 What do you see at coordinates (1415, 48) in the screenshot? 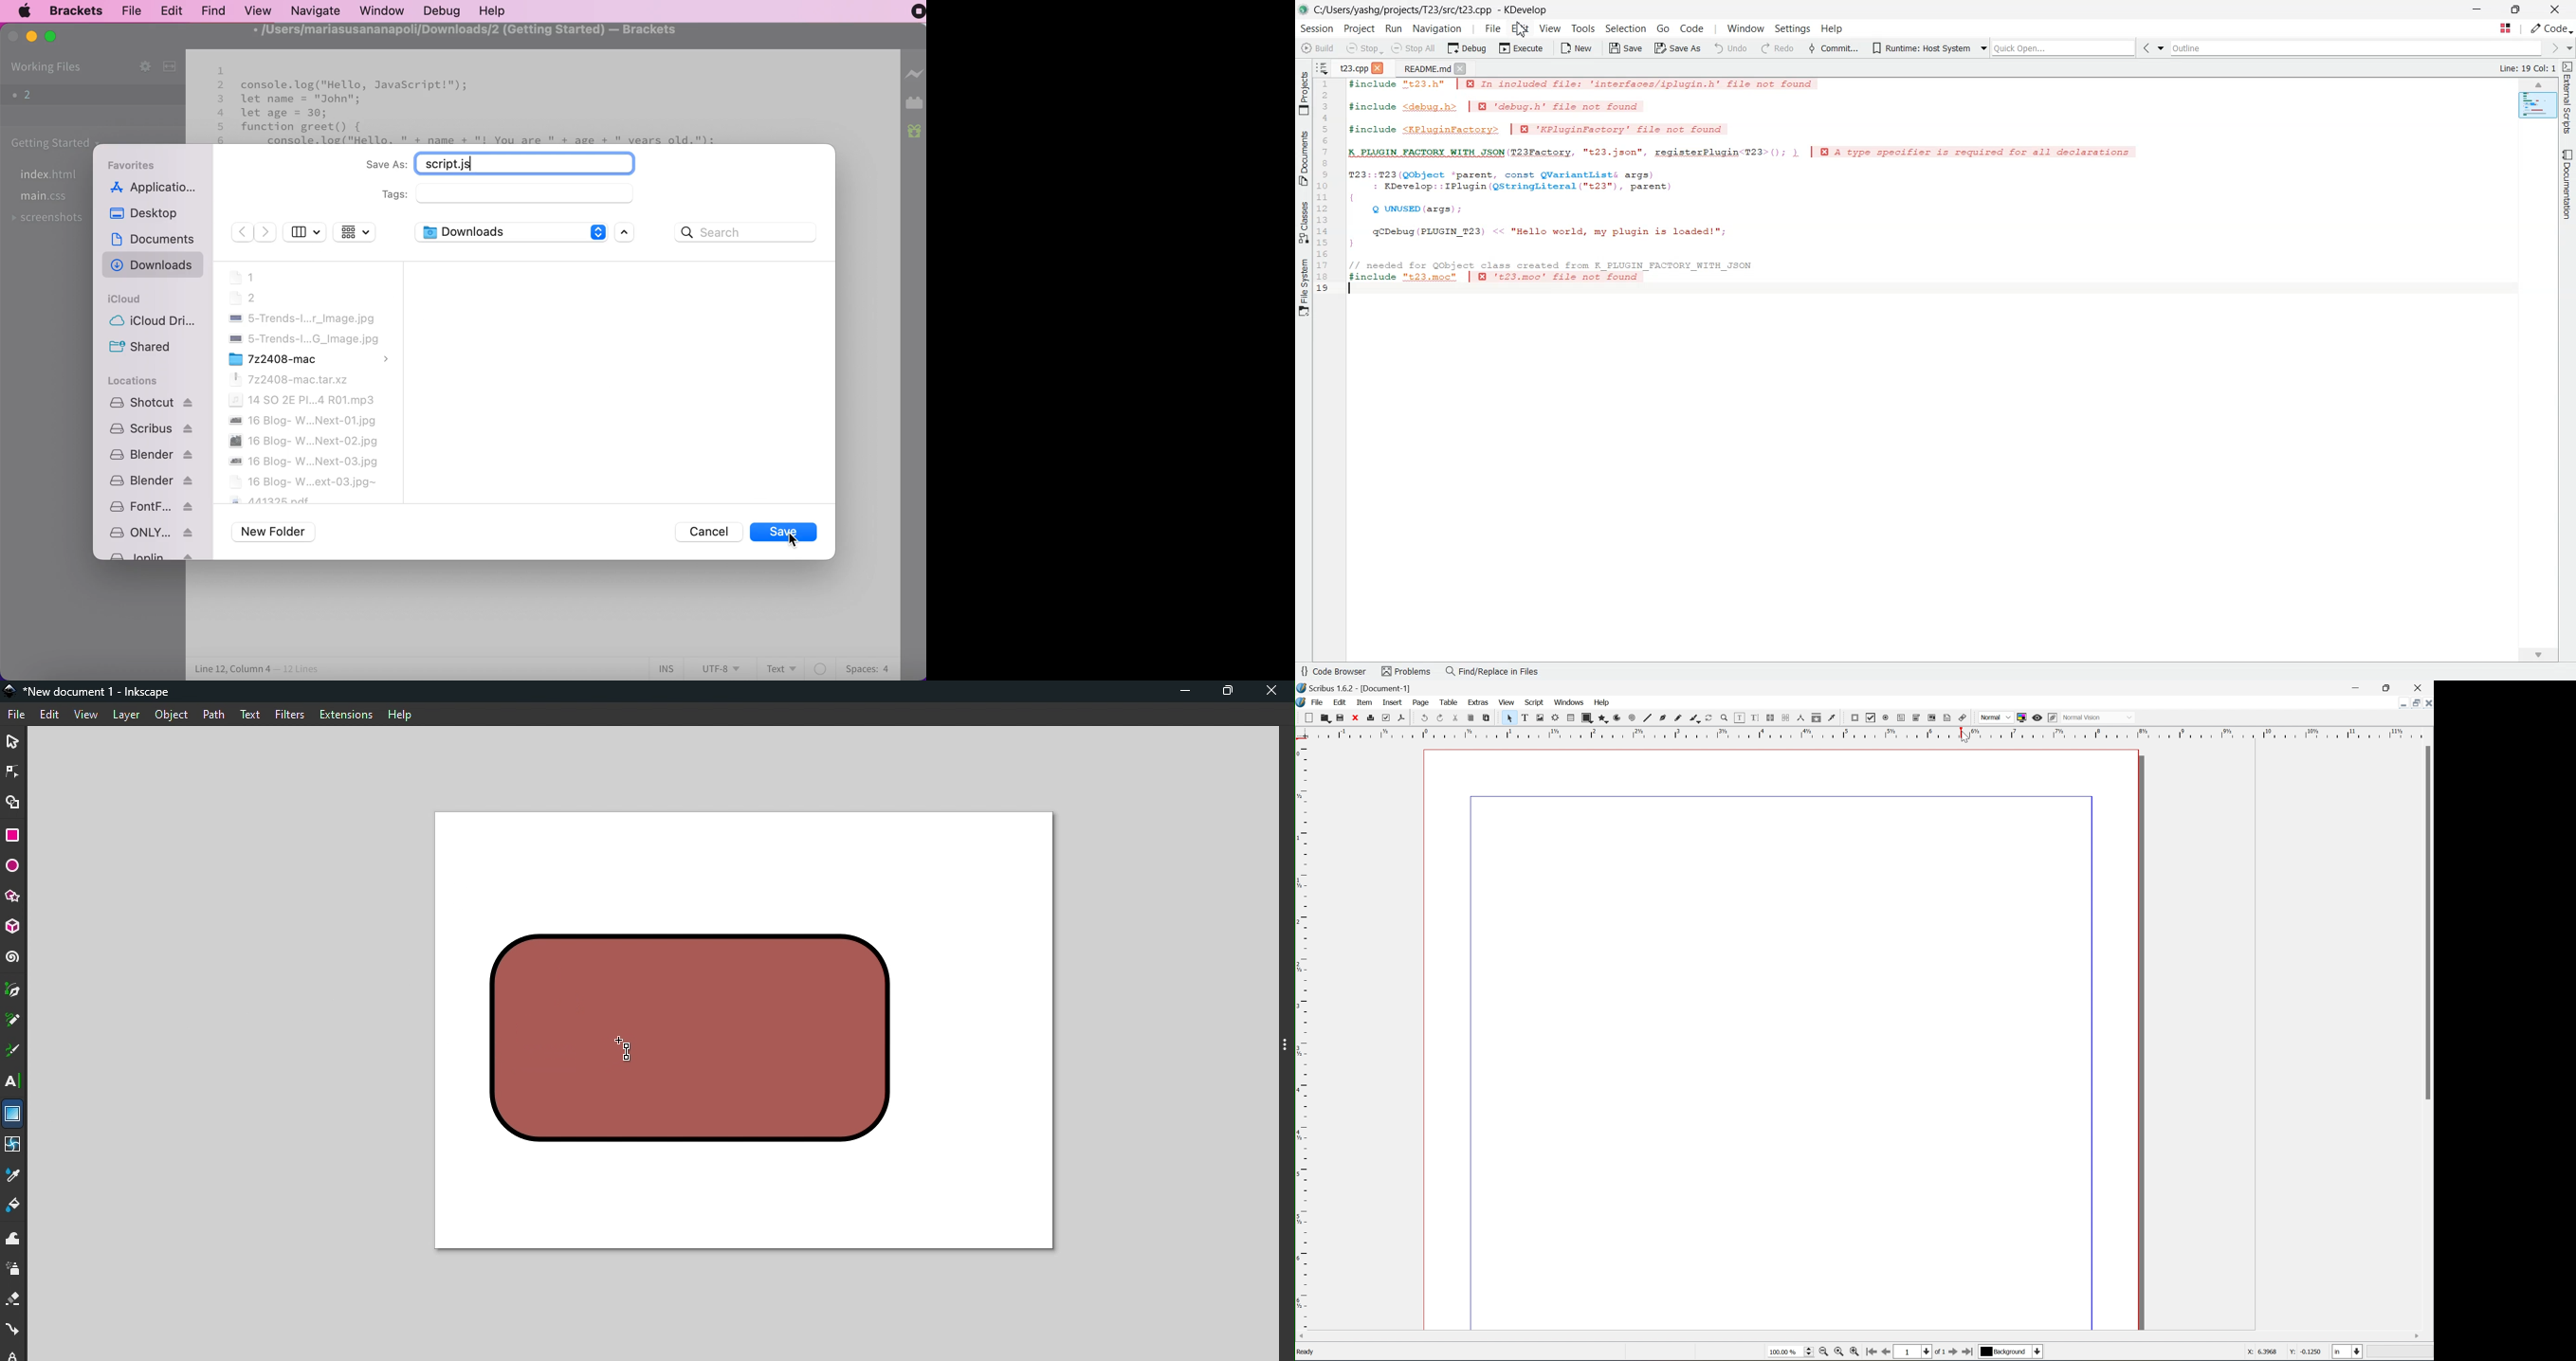
I see `Stop All` at bounding box center [1415, 48].